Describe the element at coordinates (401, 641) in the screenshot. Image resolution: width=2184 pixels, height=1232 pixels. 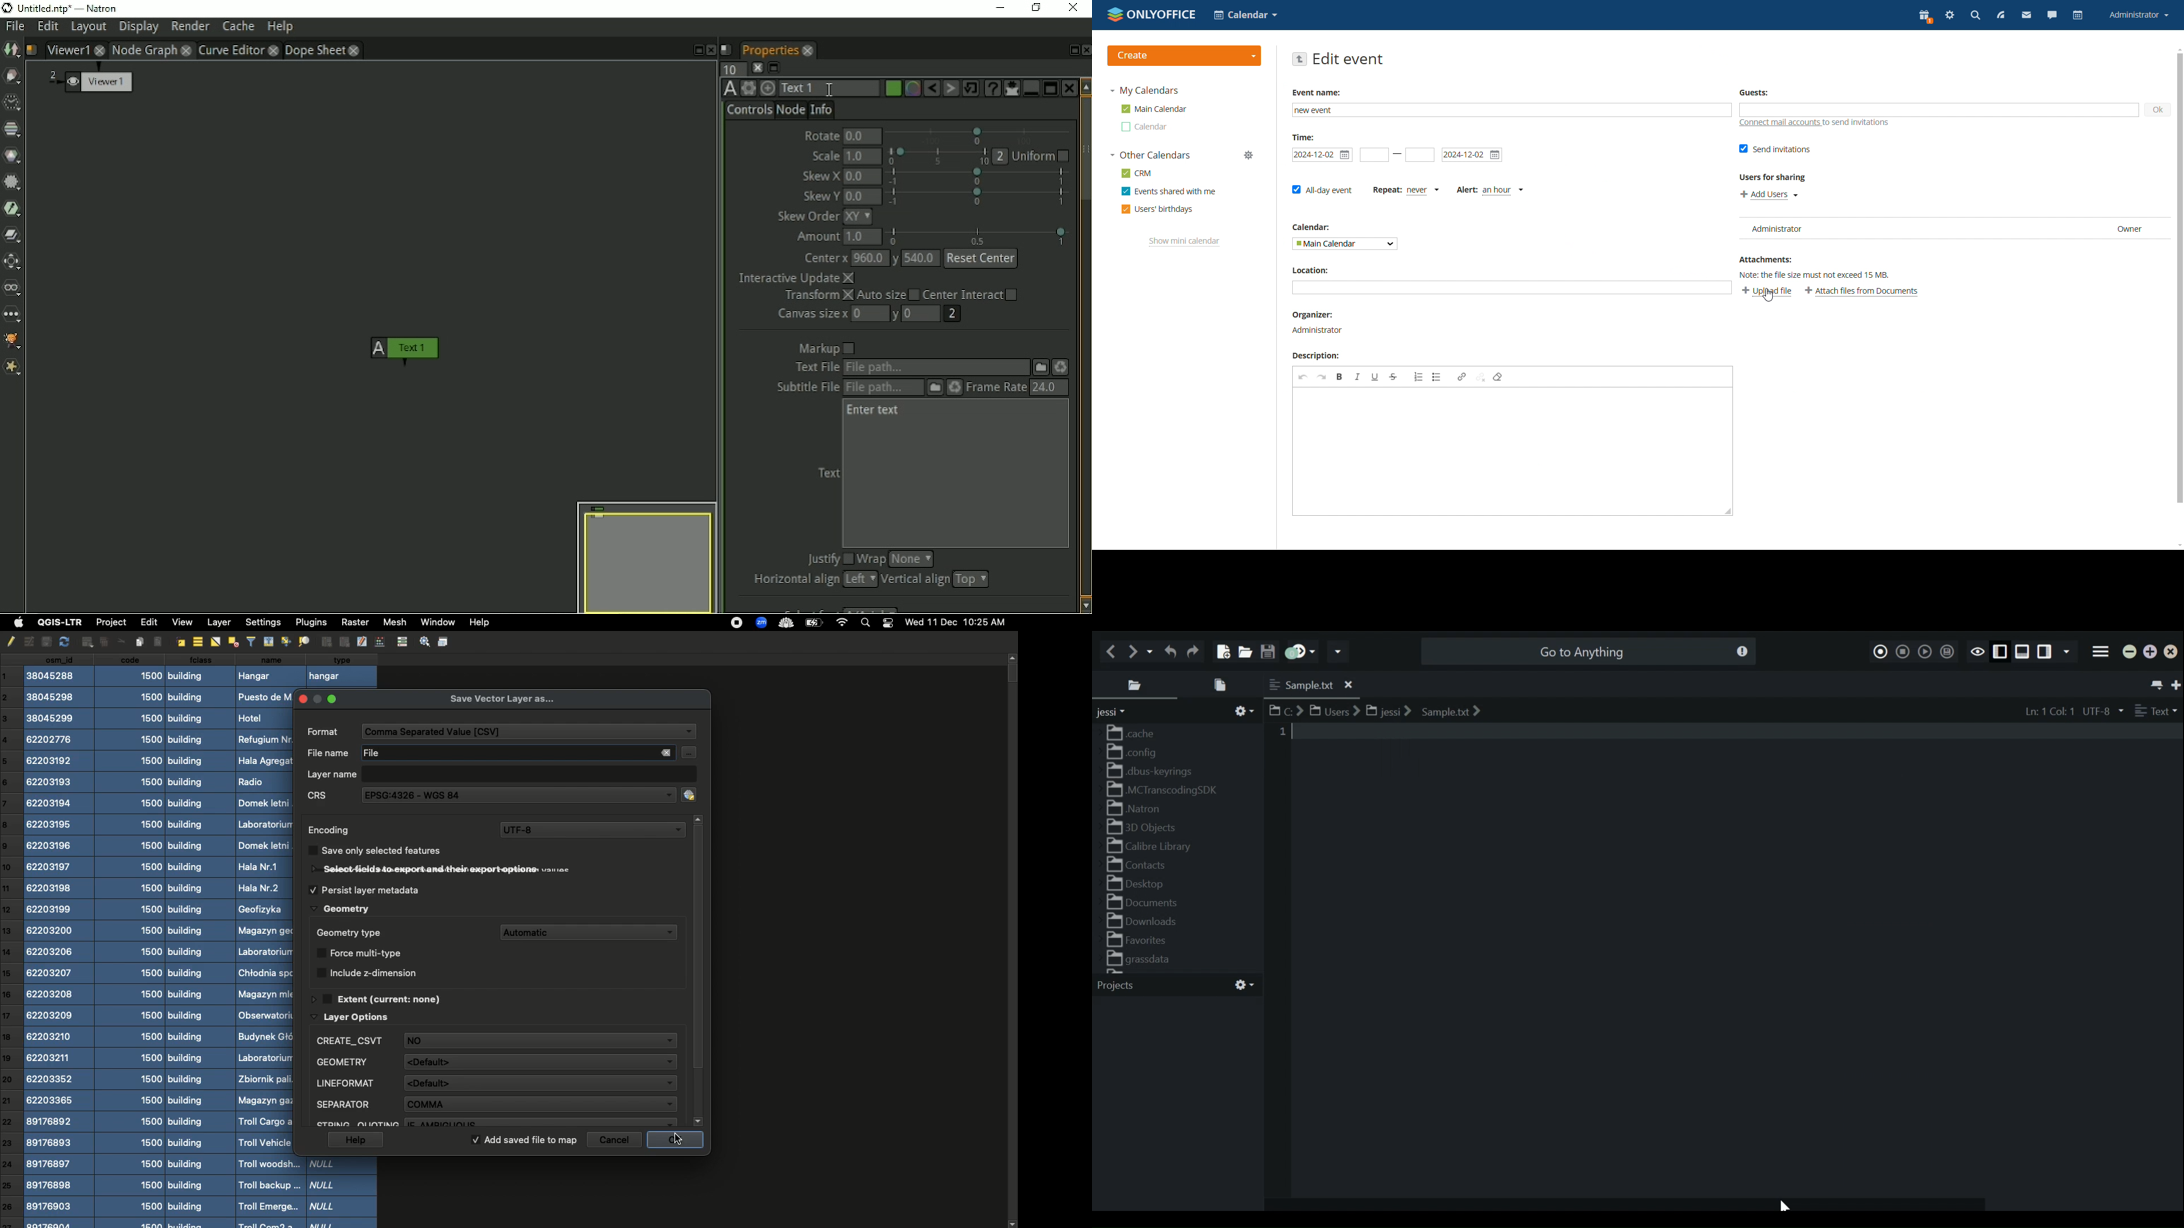
I see `control bar` at that location.